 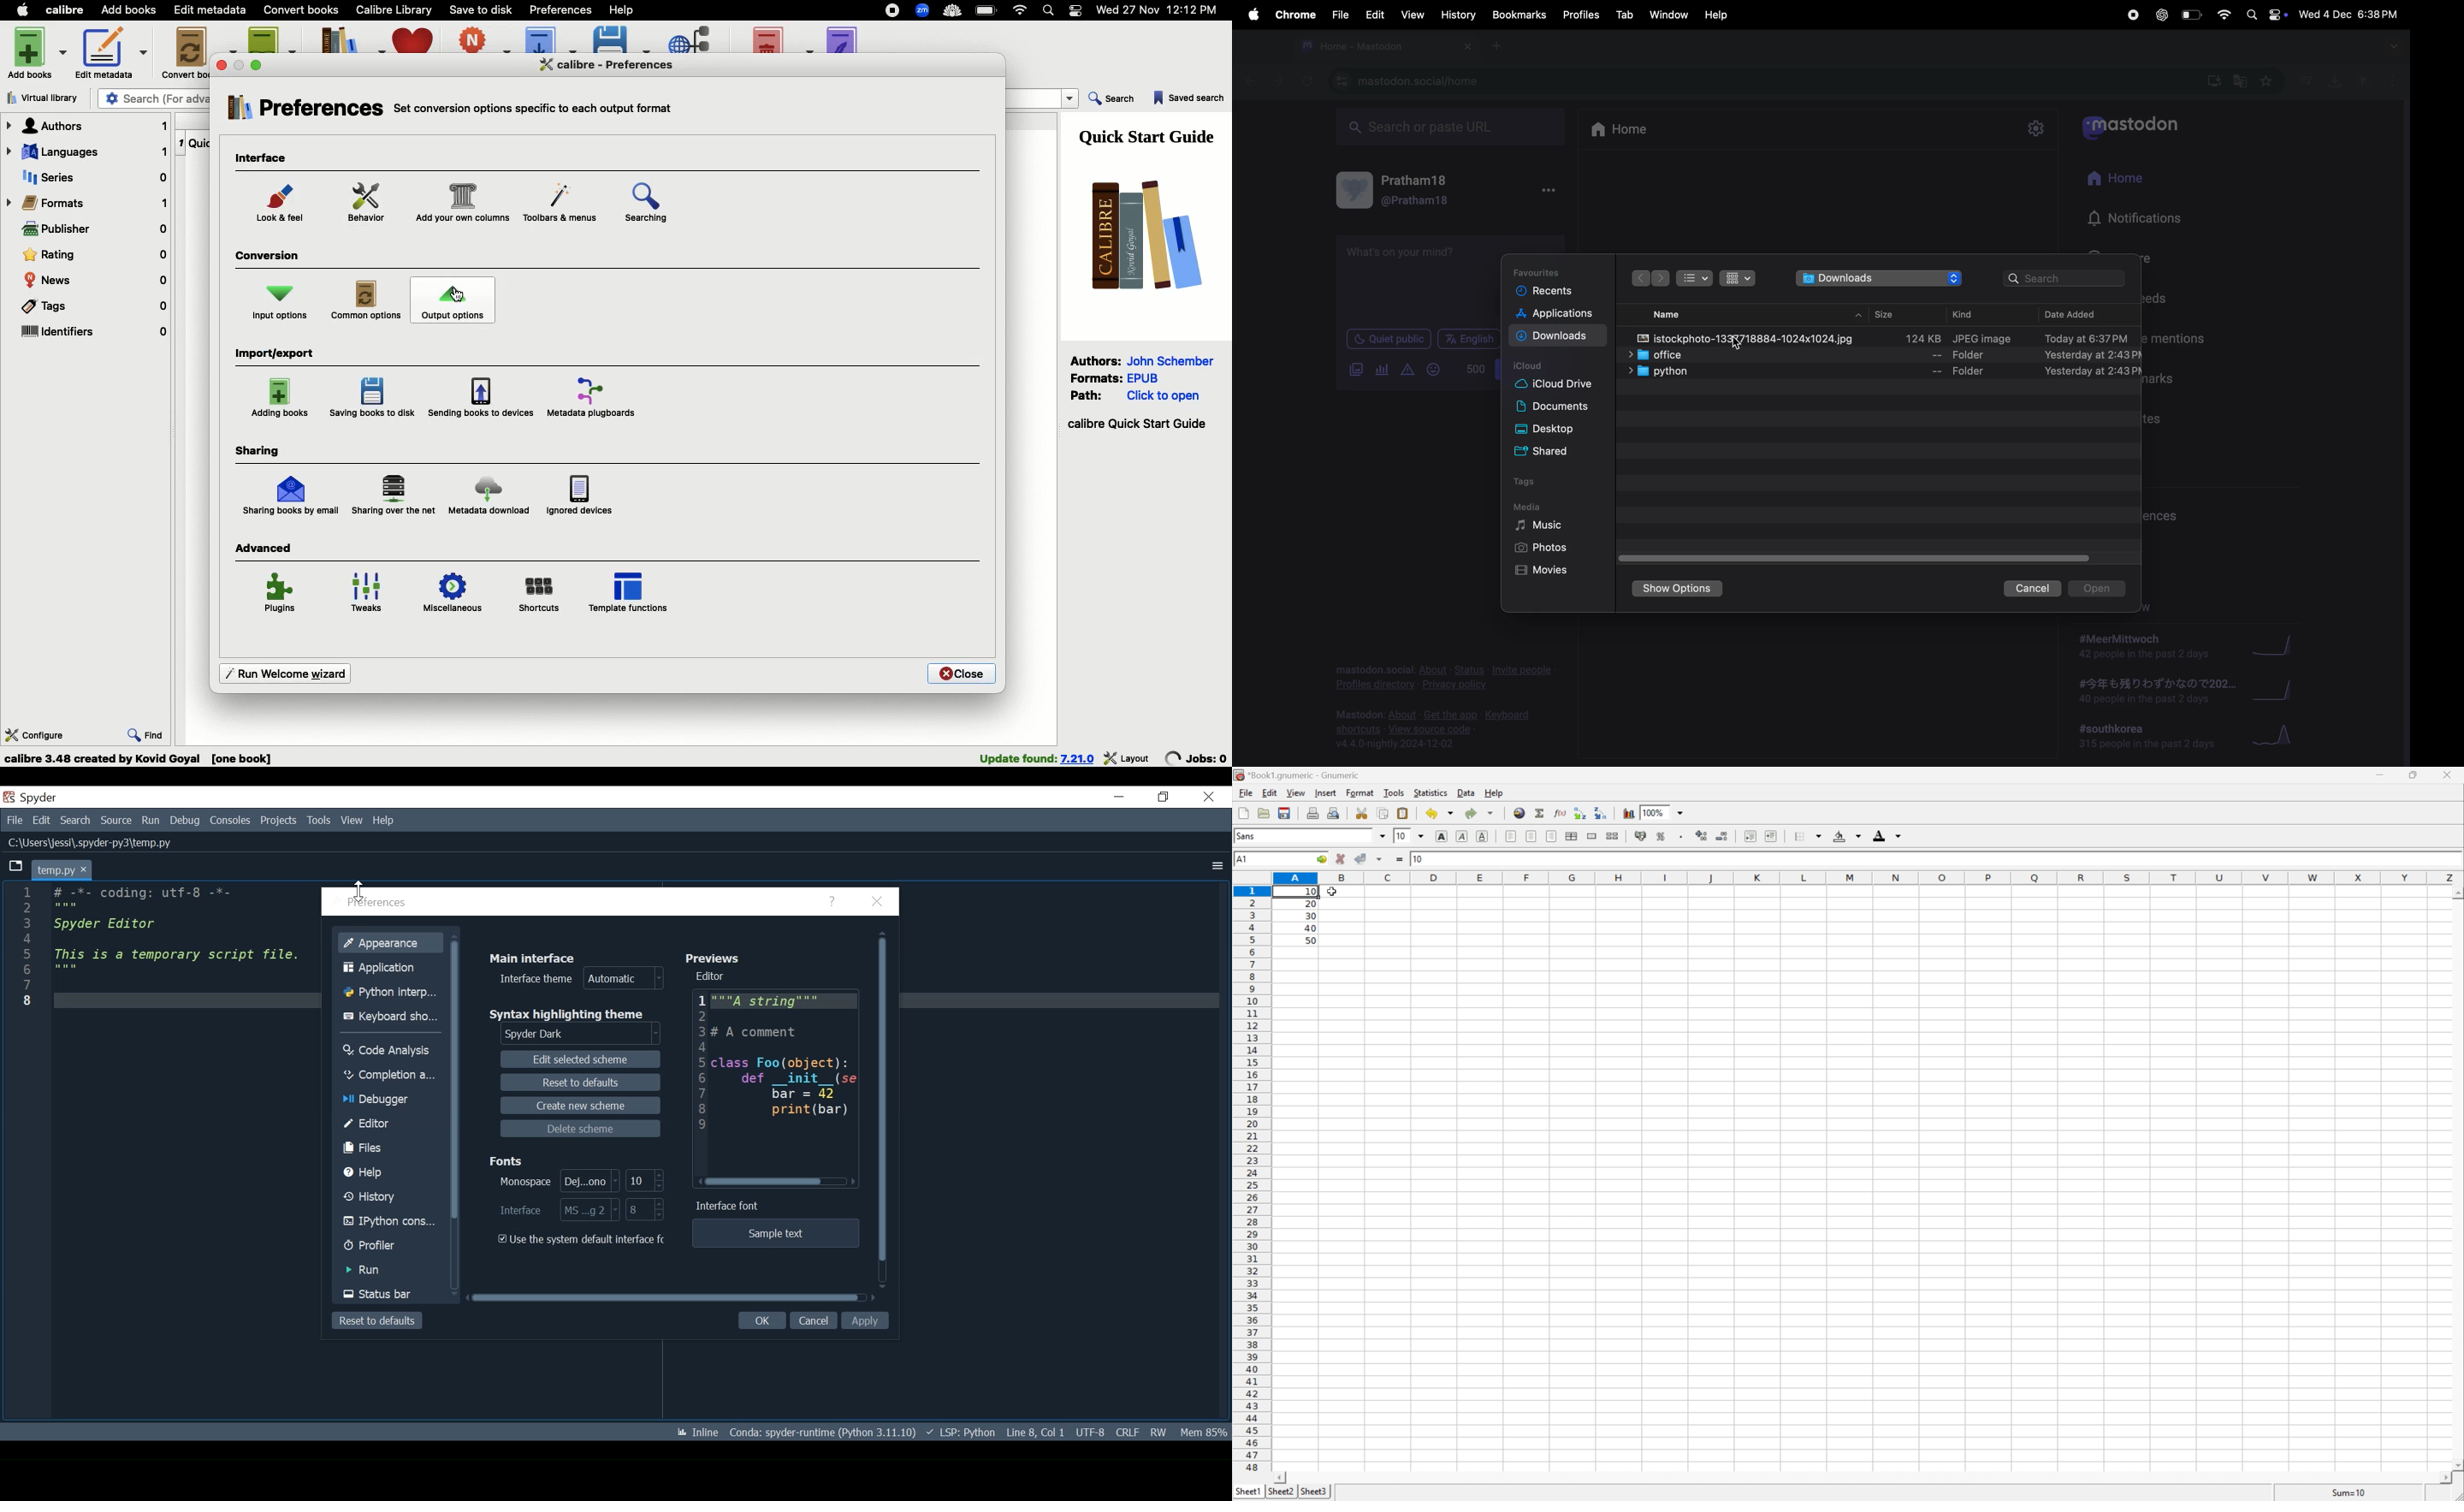 I want to click on translate, so click(x=2242, y=84).